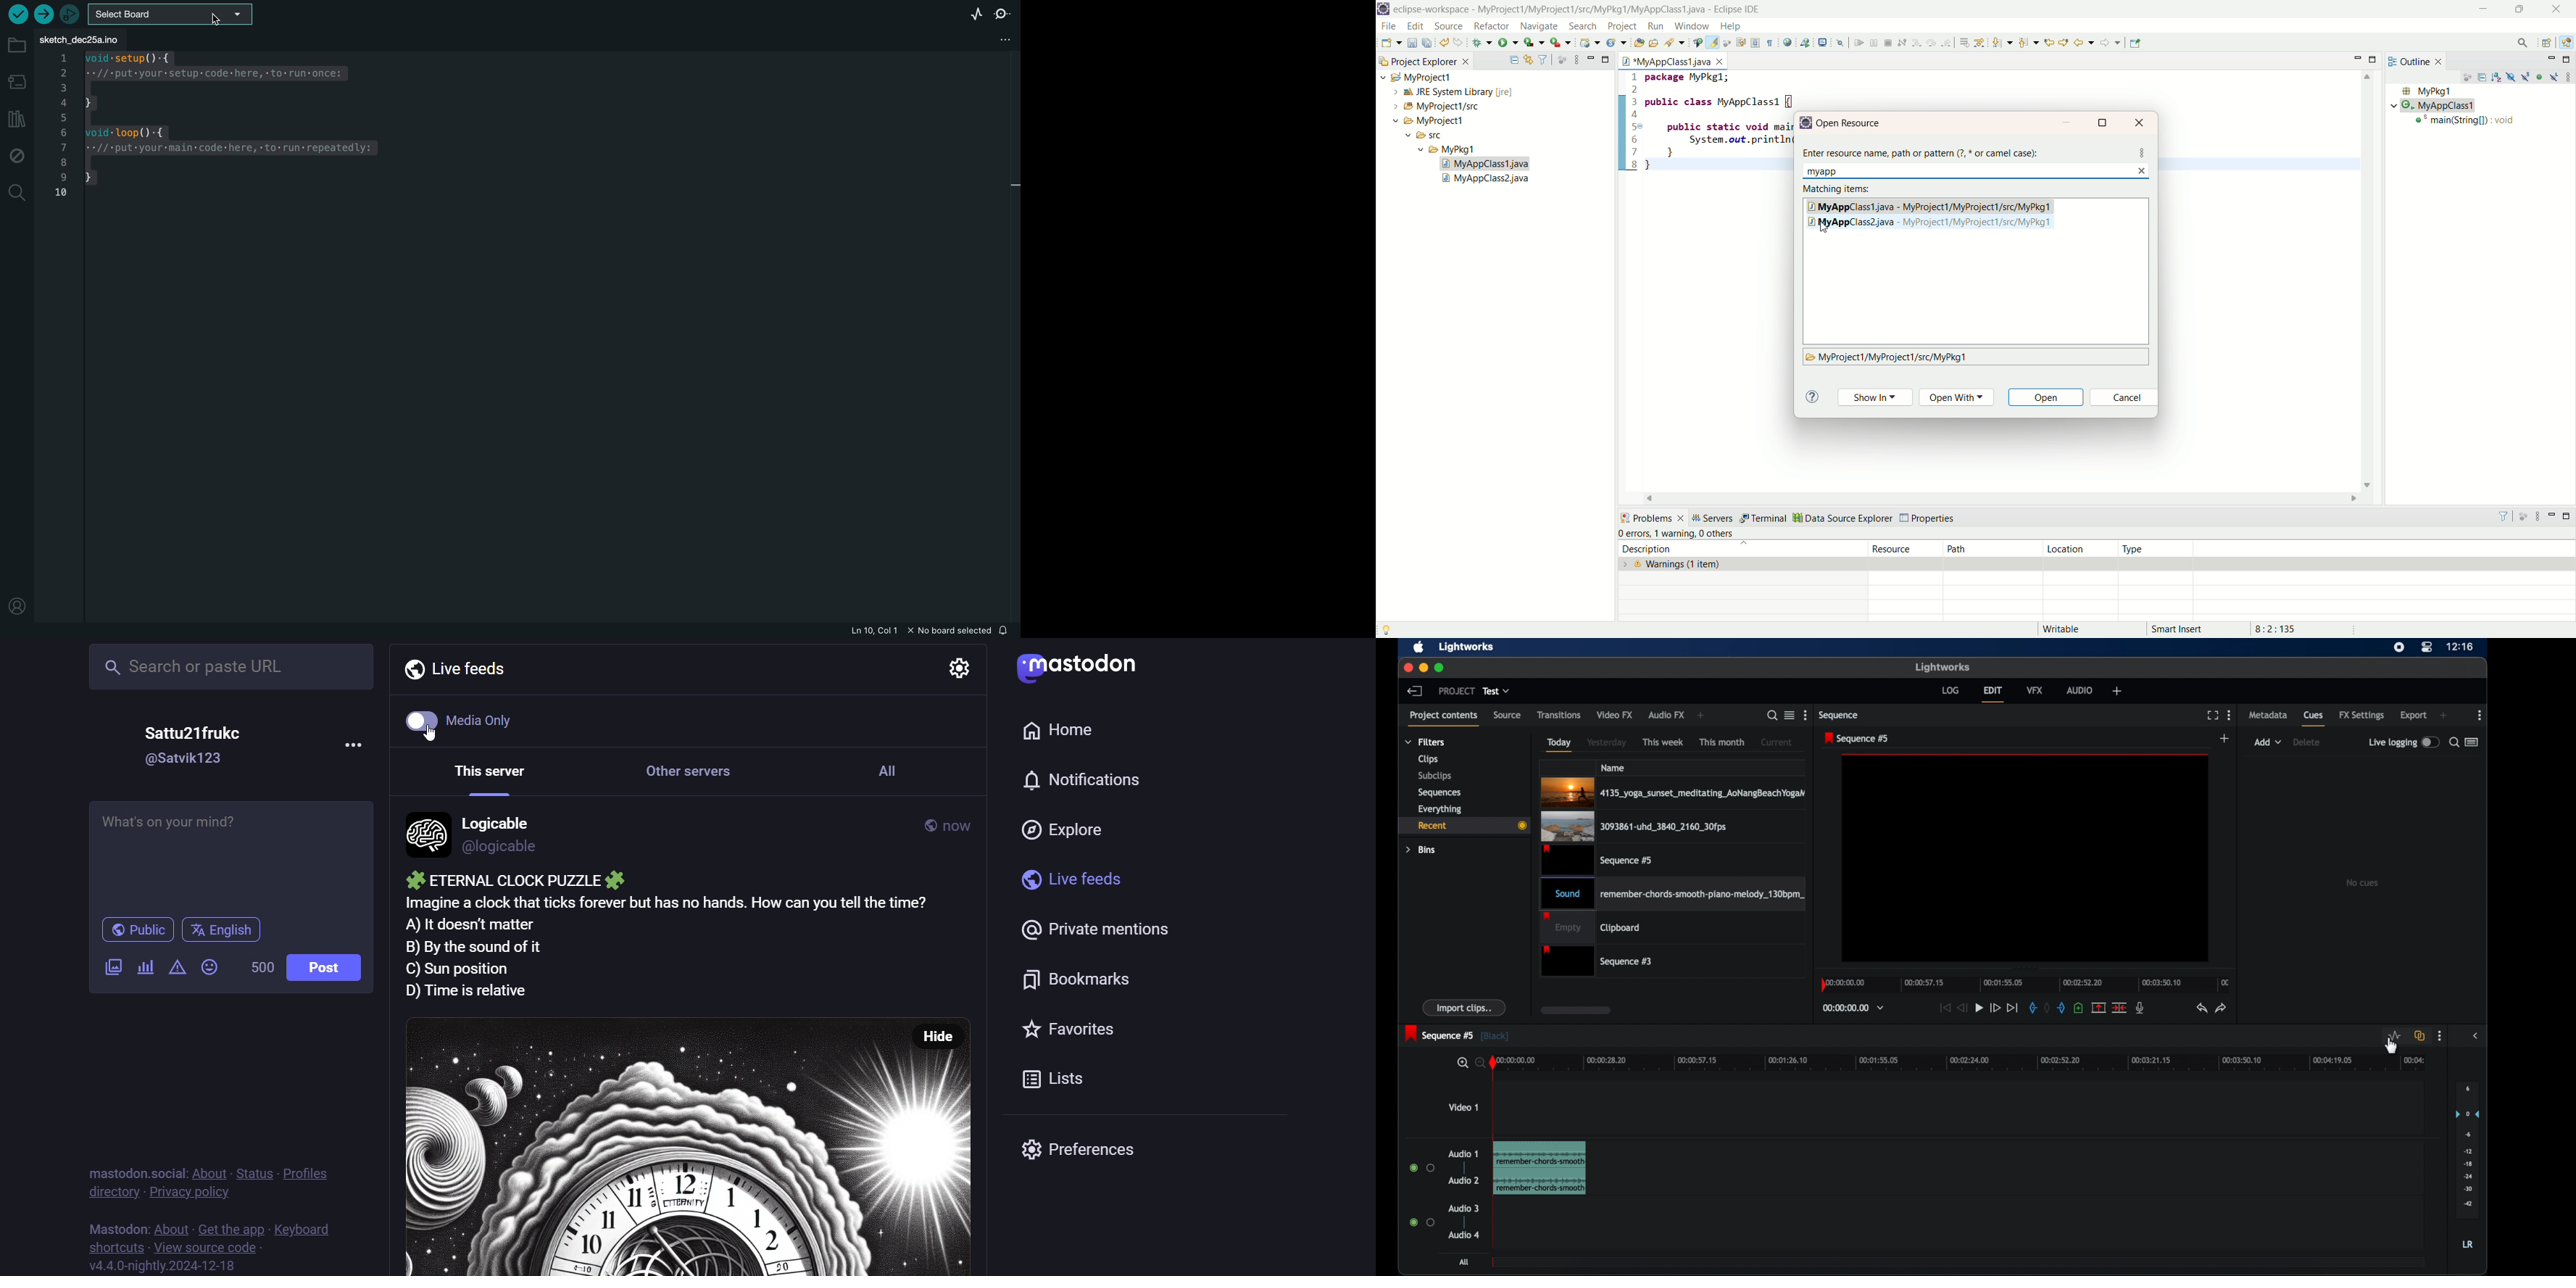 This screenshot has width=2576, height=1288. Describe the element at coordinates (2315, 720) in the screenshot. I see `cues` at that location.